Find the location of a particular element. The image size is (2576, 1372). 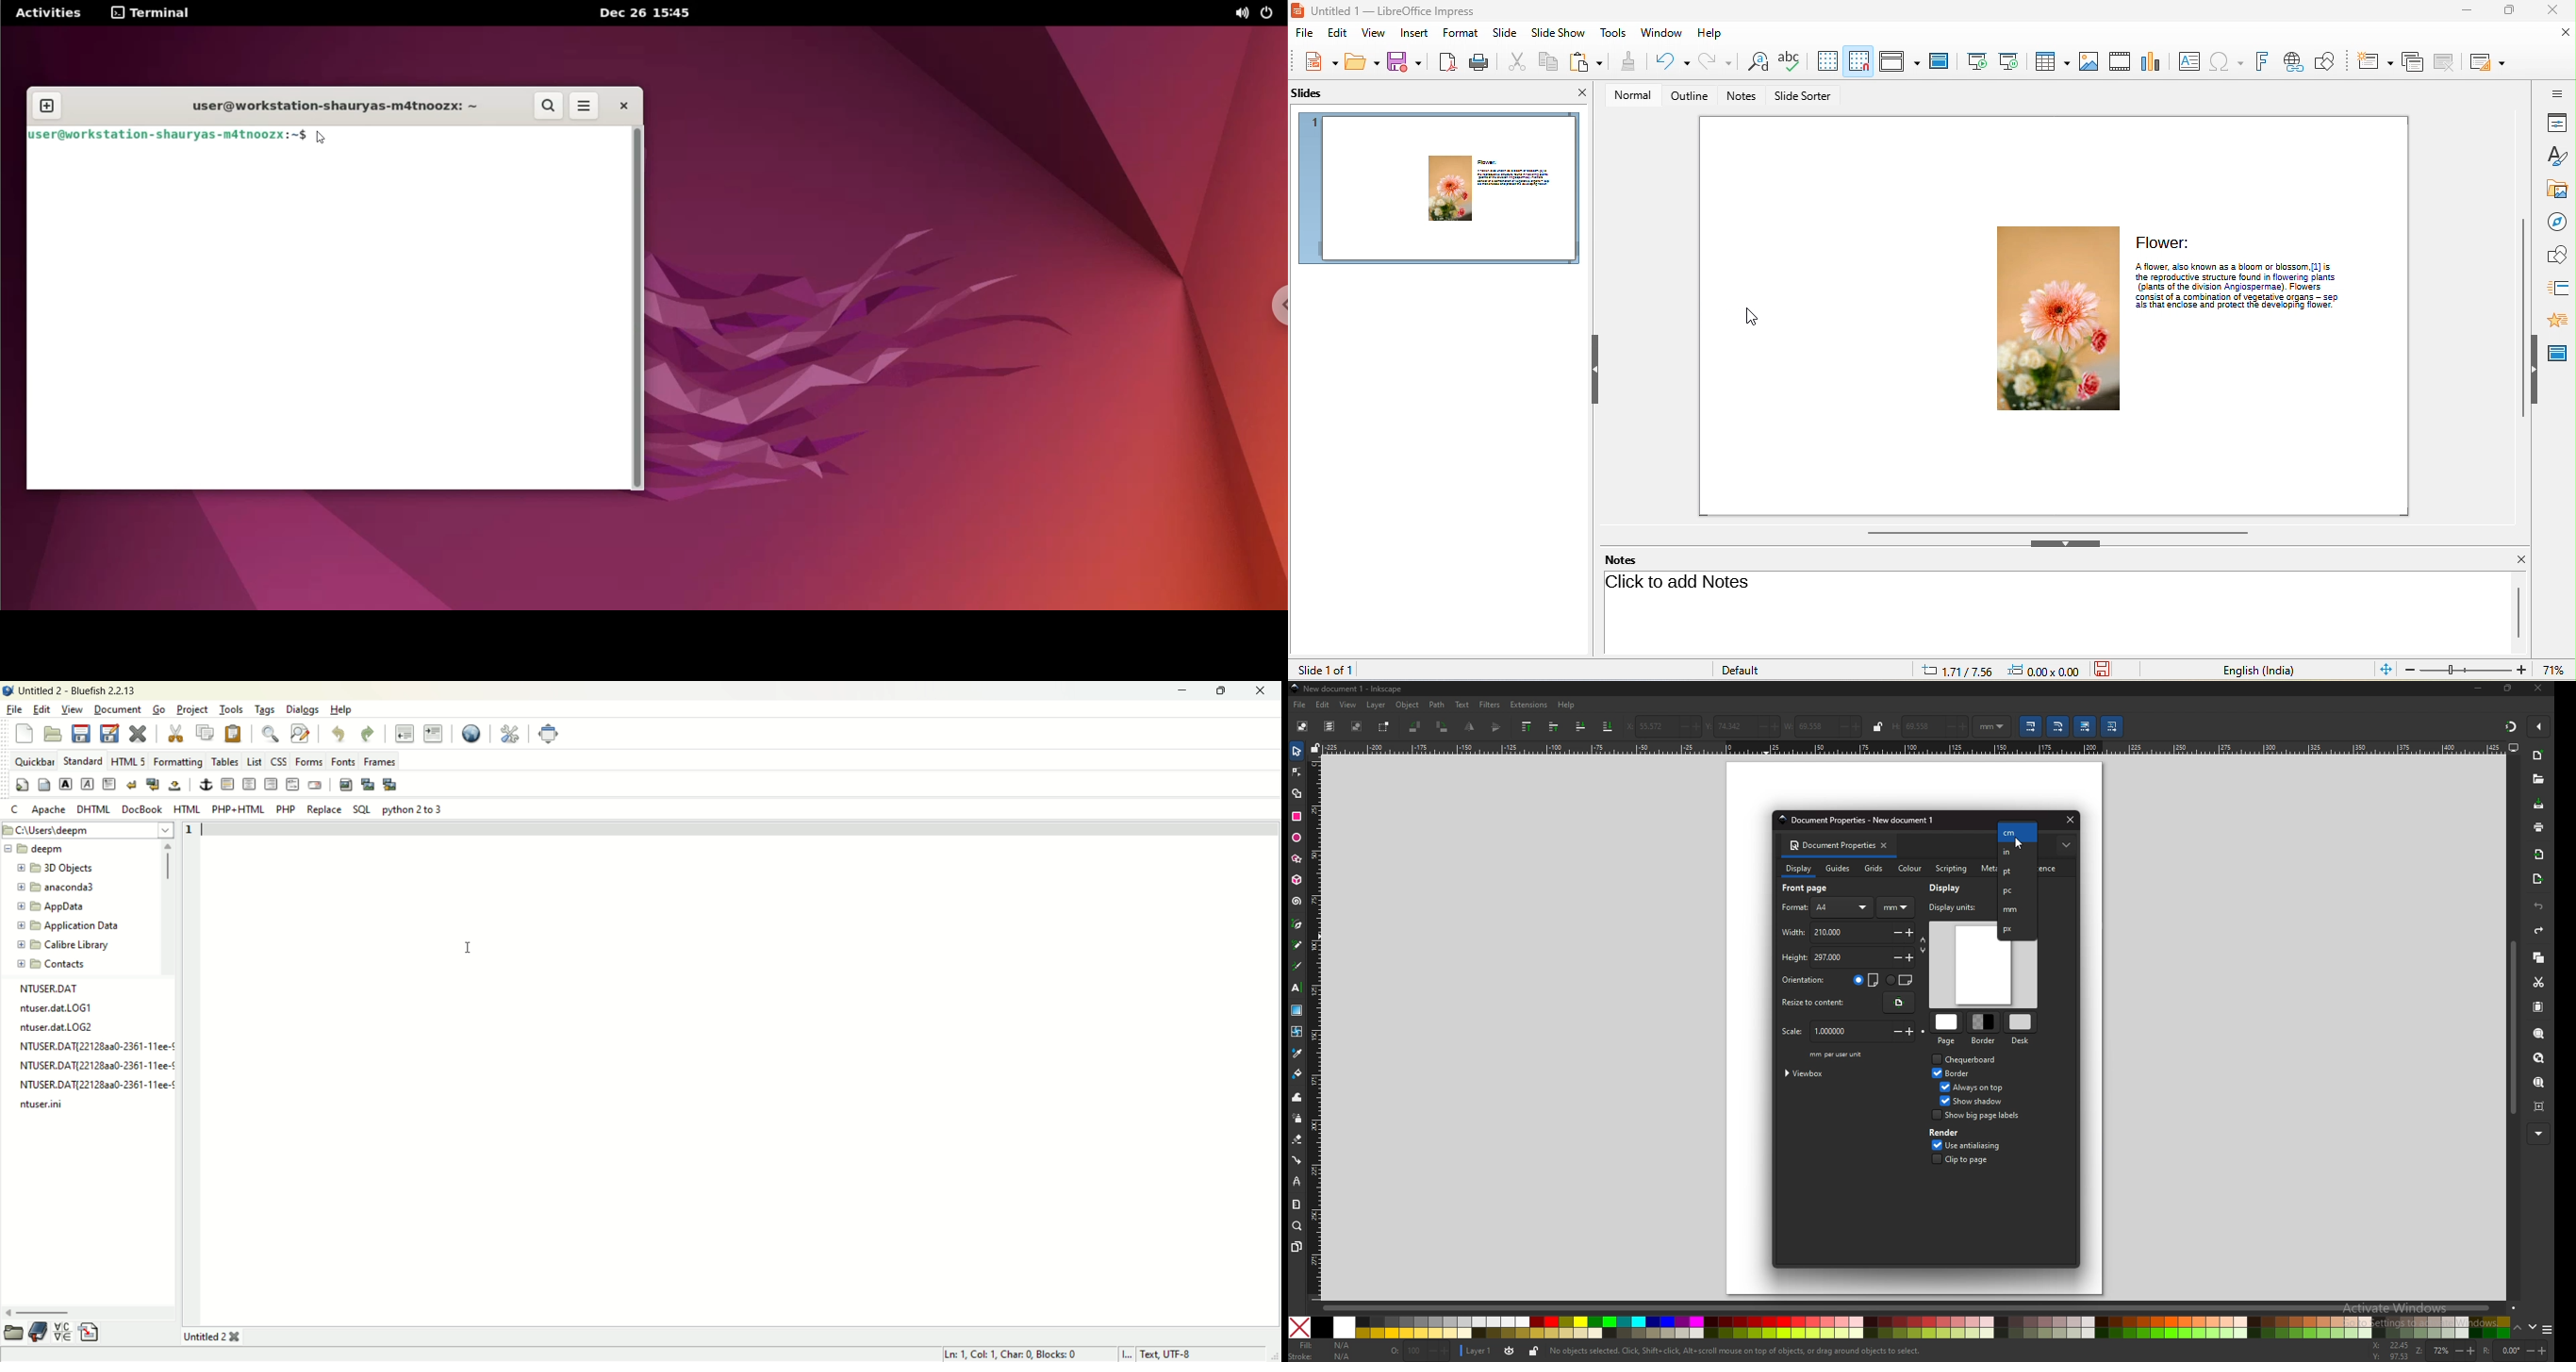

copy is located at coordinates (204, 733).